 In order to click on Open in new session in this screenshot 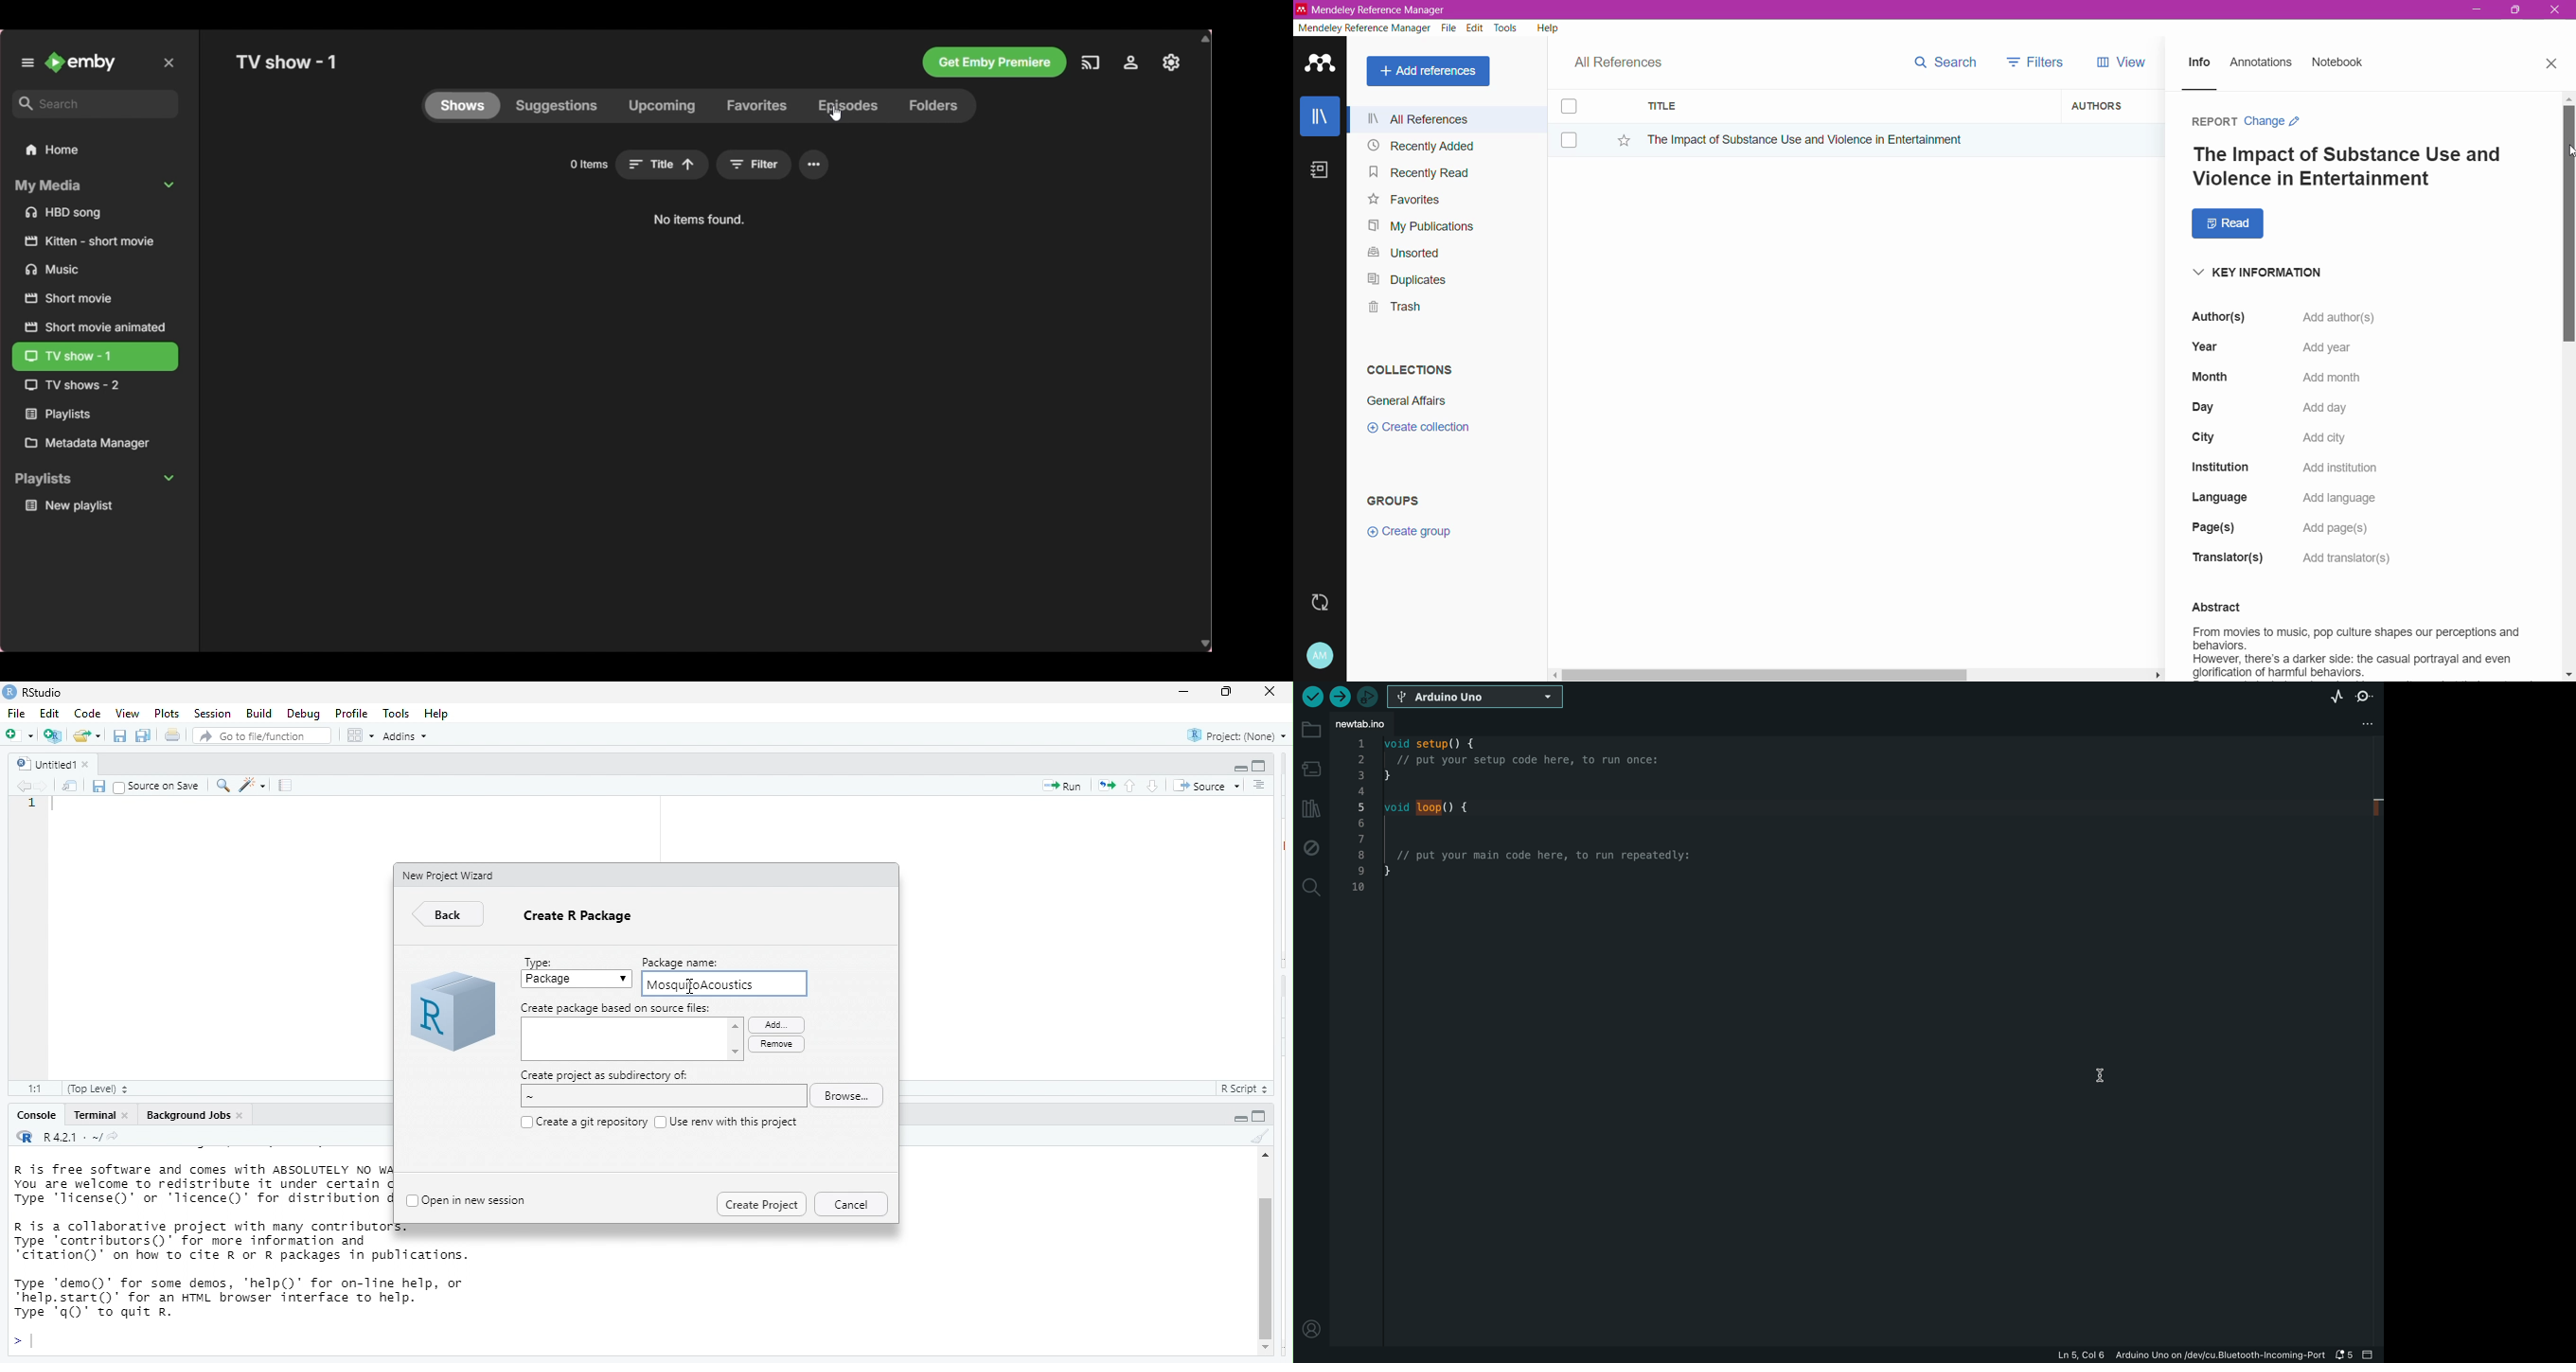, I will do `click(478, 1198)`.